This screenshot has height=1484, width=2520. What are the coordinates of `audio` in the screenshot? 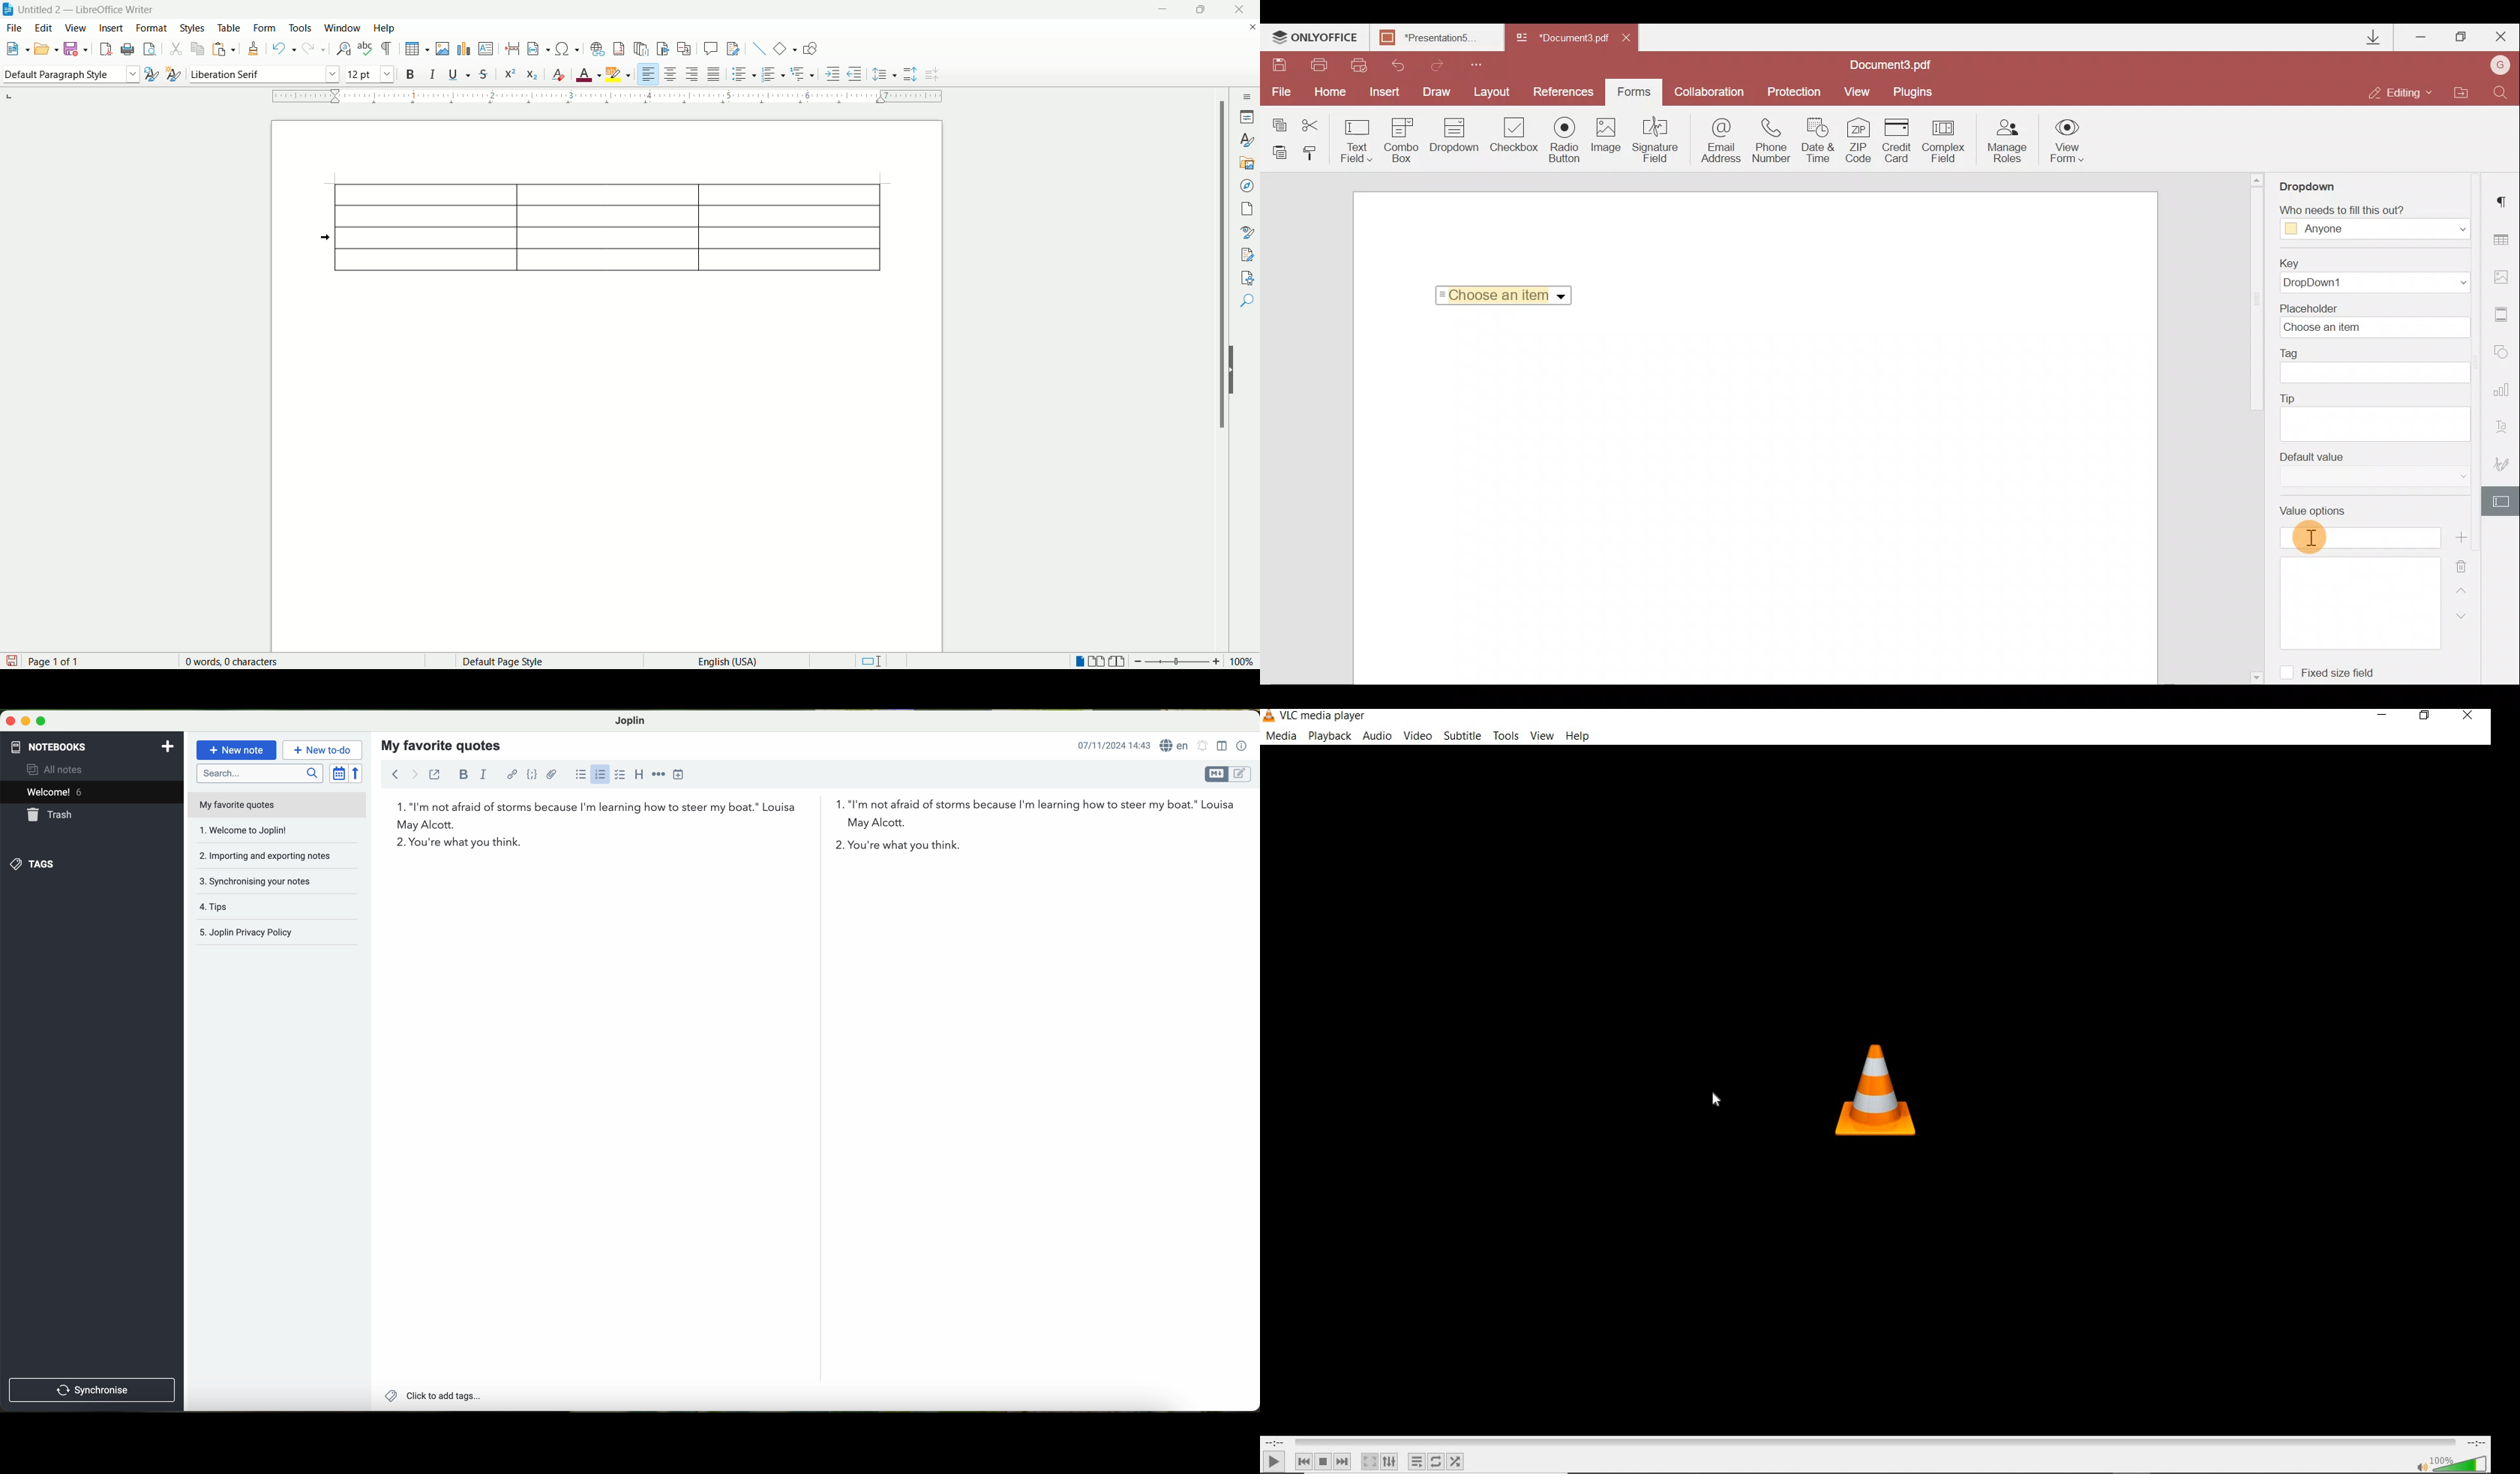 It's located at (1379, 736).